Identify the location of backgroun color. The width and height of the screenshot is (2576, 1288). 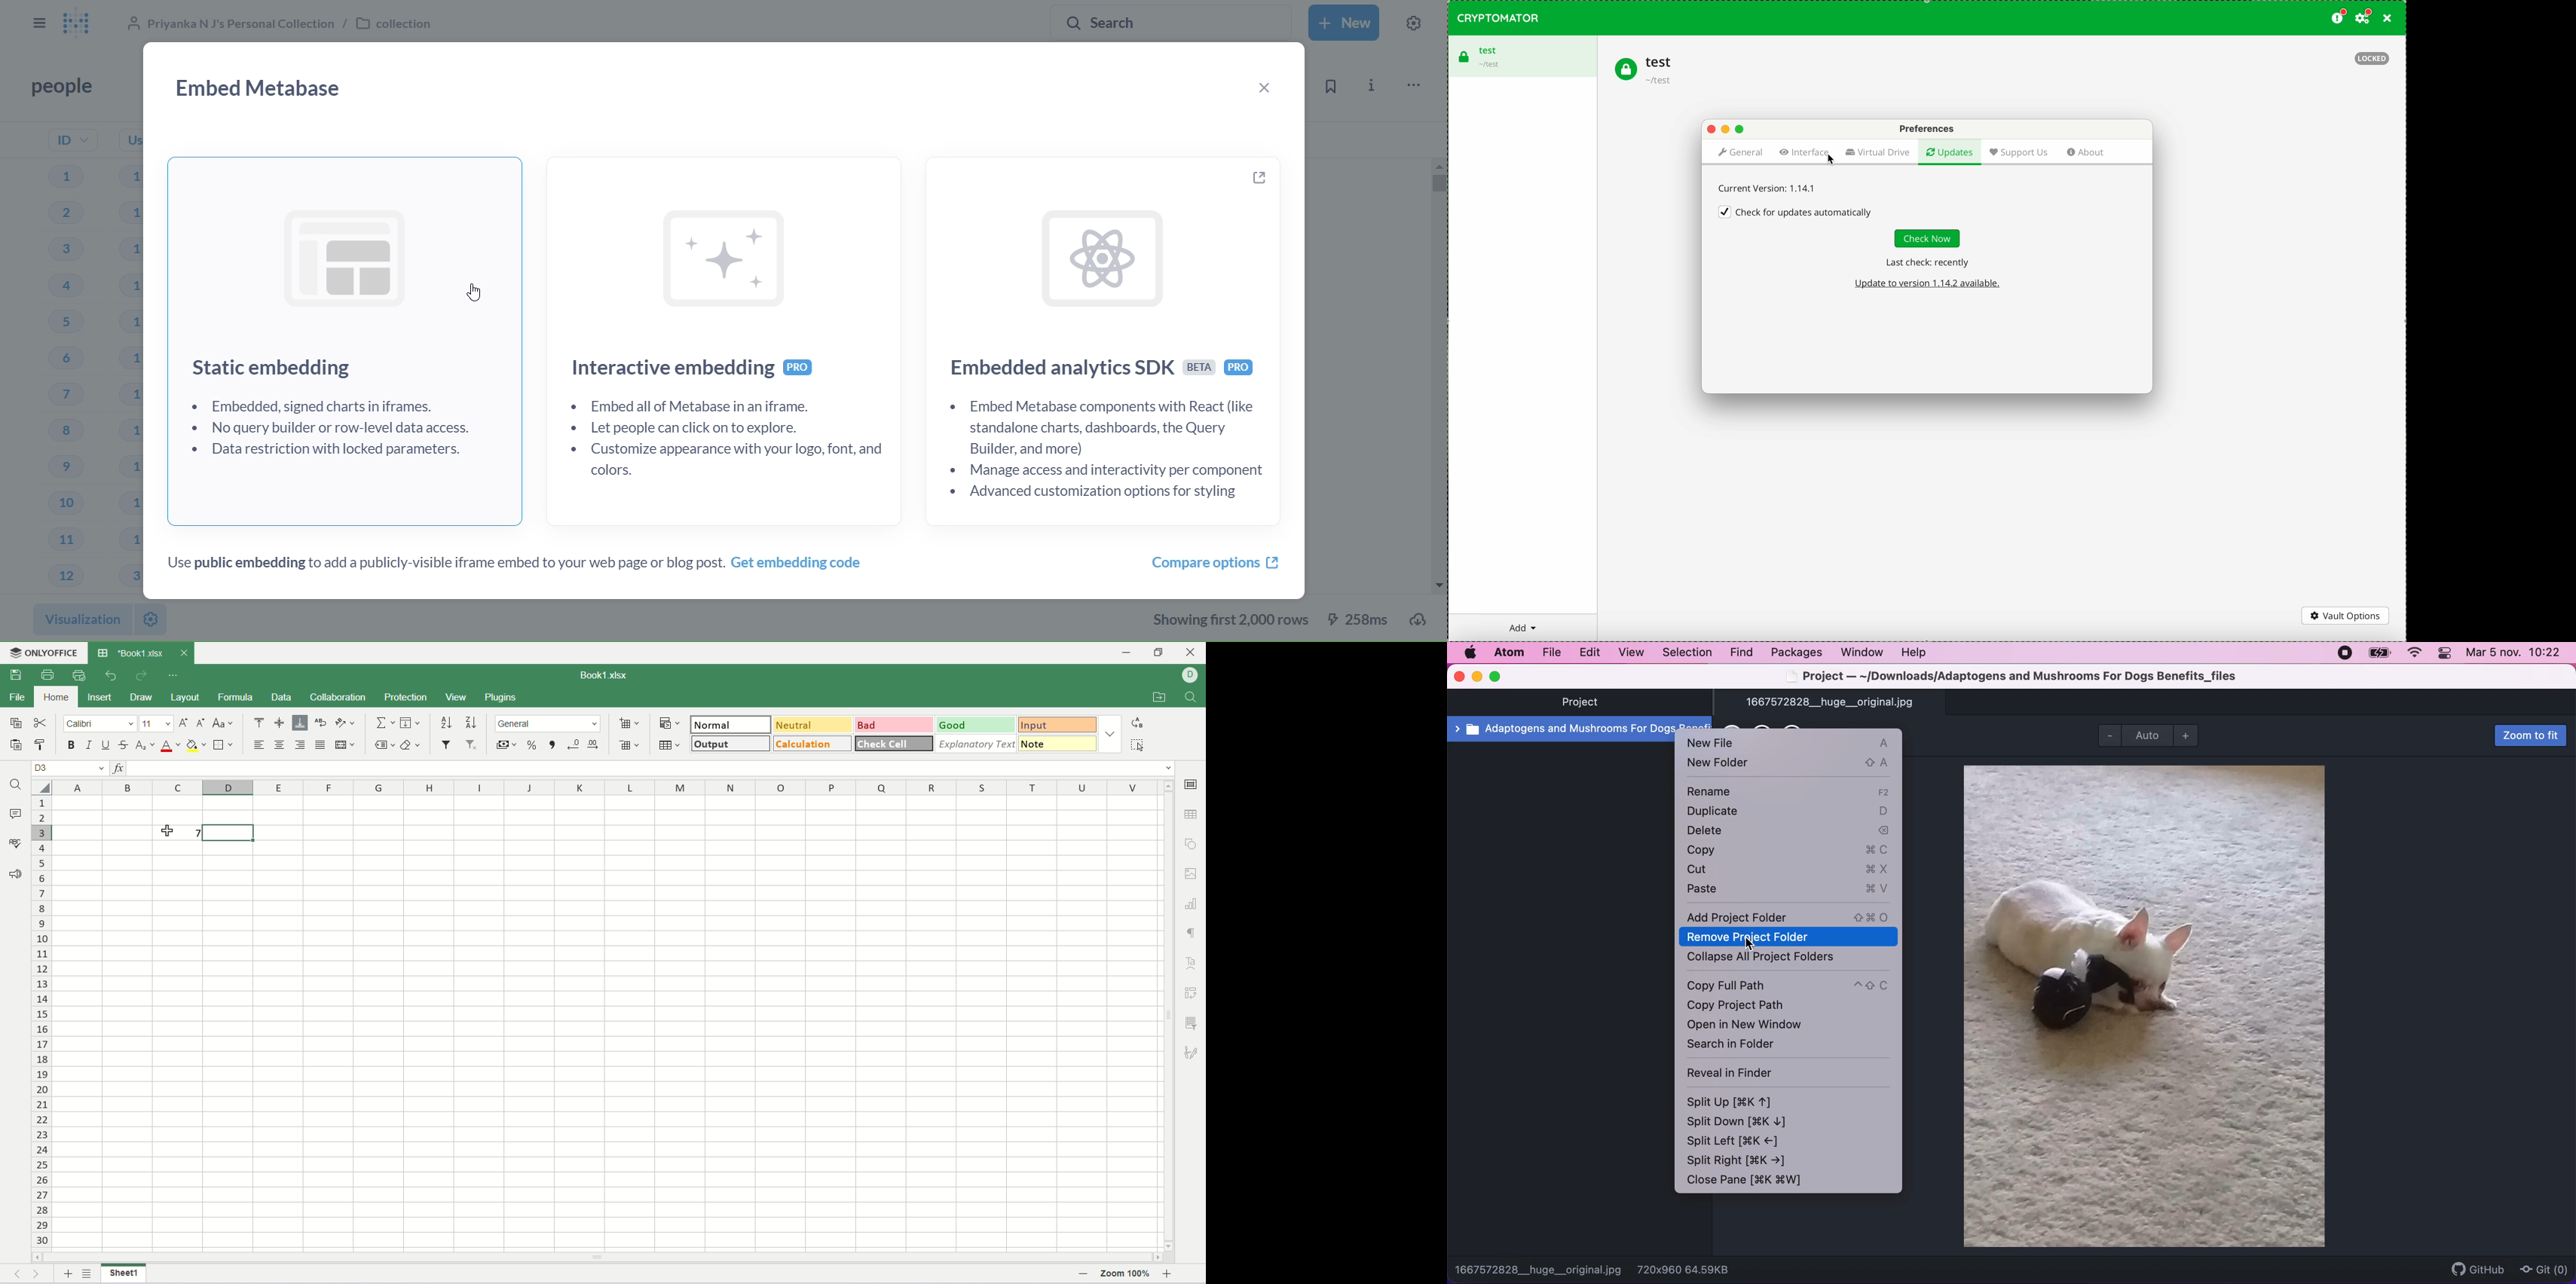
(197, 744).